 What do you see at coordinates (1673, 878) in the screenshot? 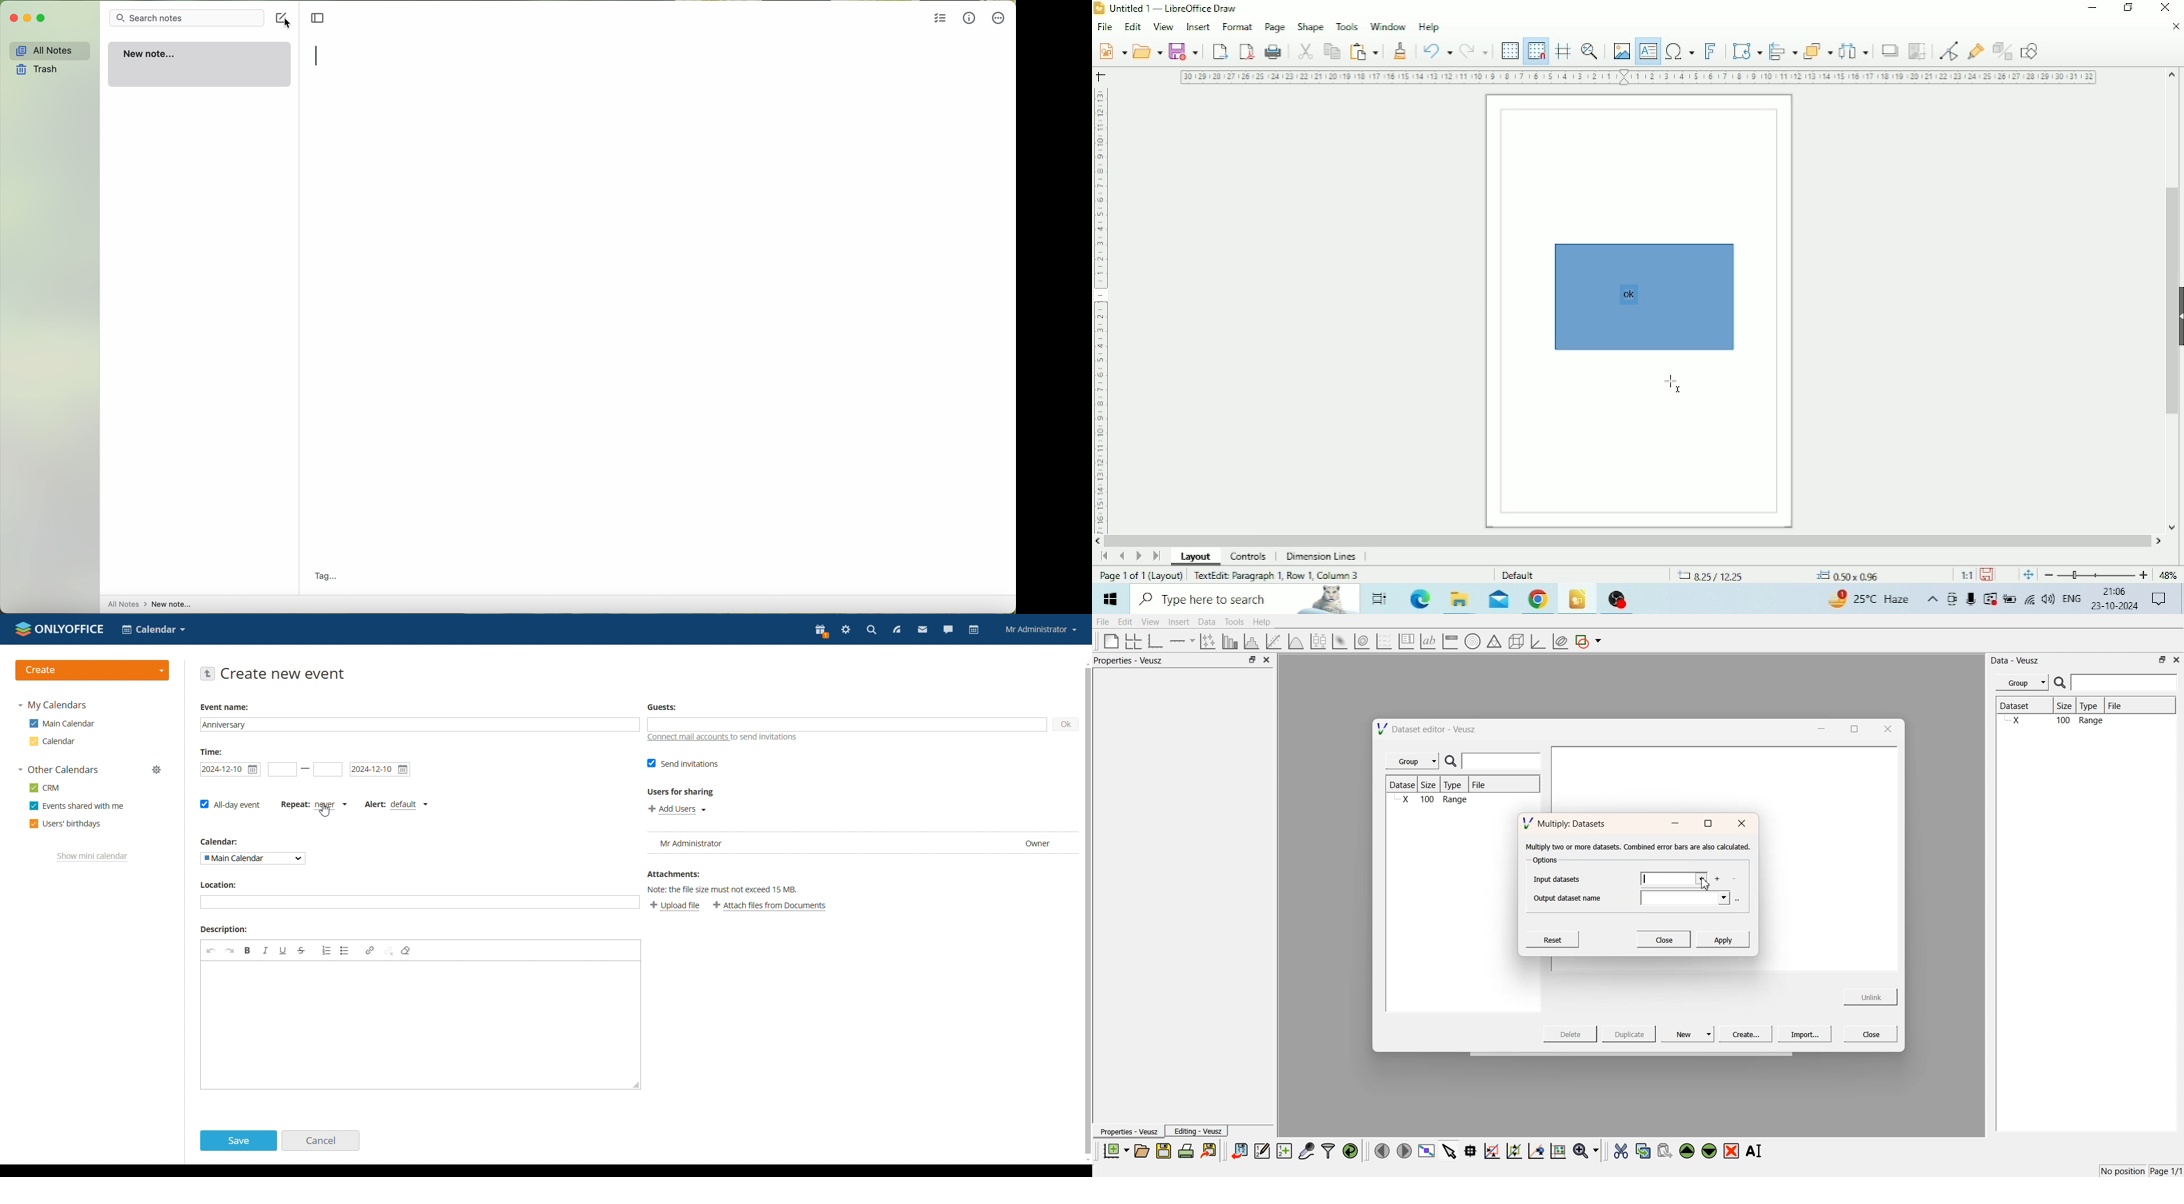
I see `imput datsets field` at bounding box center [1673, 878].